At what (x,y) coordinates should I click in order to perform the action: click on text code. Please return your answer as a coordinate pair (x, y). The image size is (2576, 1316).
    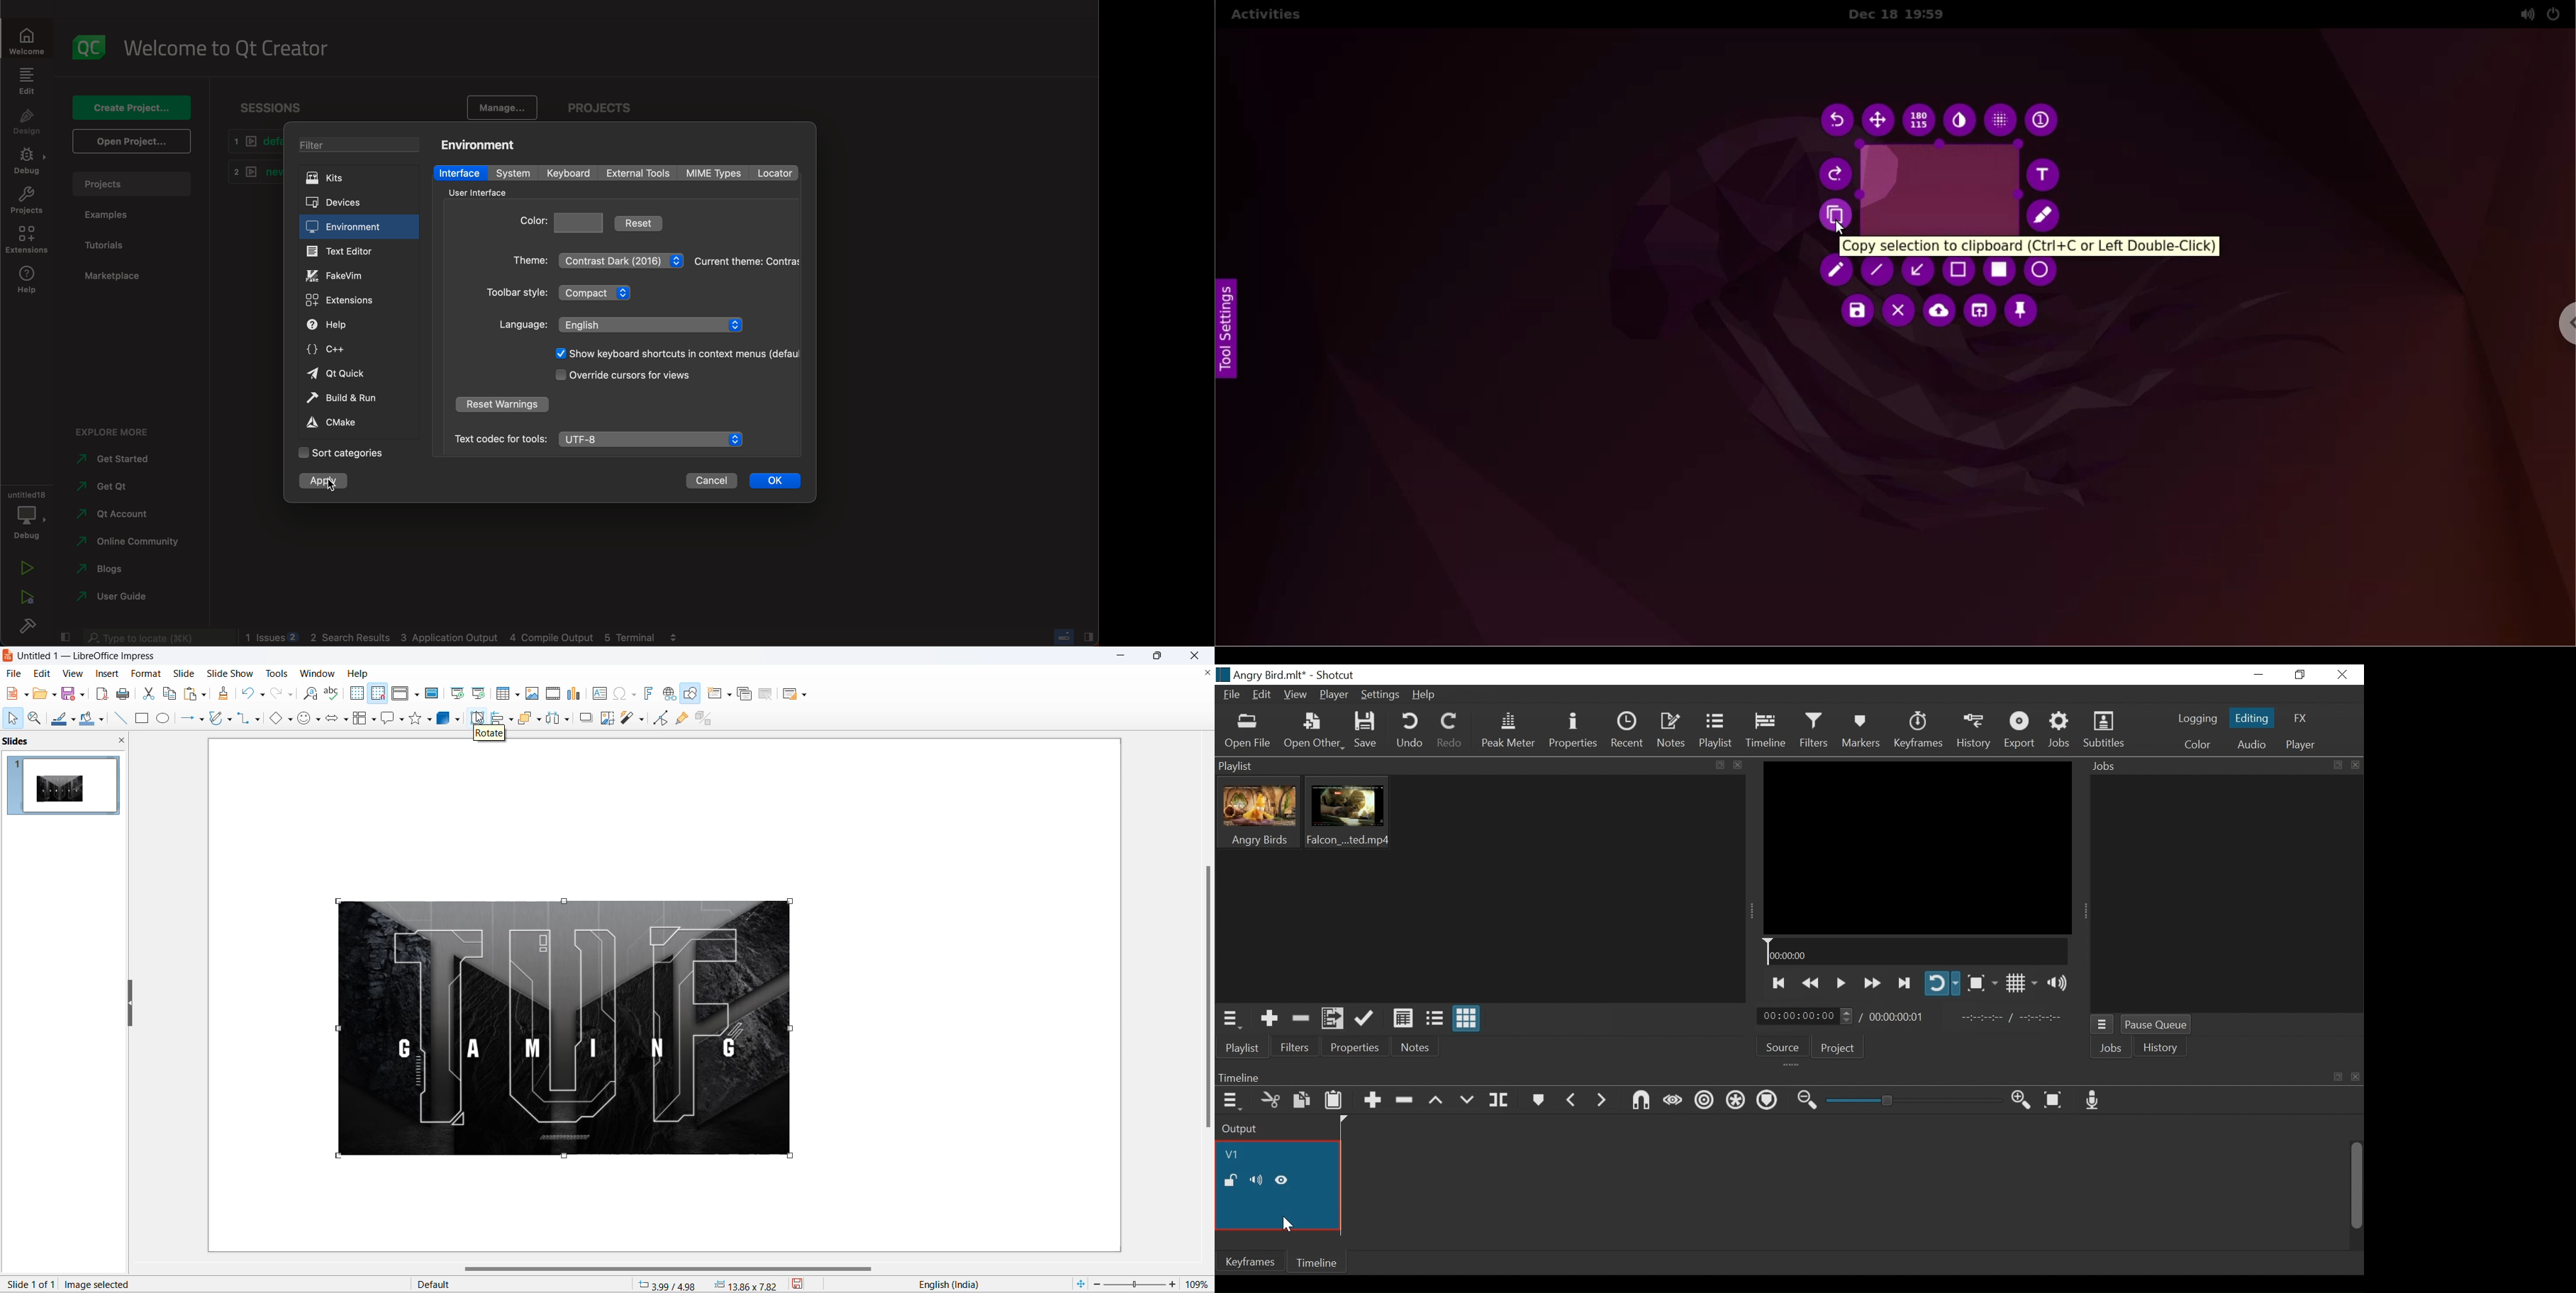
    Looking at the image, I should click on (597, 438).